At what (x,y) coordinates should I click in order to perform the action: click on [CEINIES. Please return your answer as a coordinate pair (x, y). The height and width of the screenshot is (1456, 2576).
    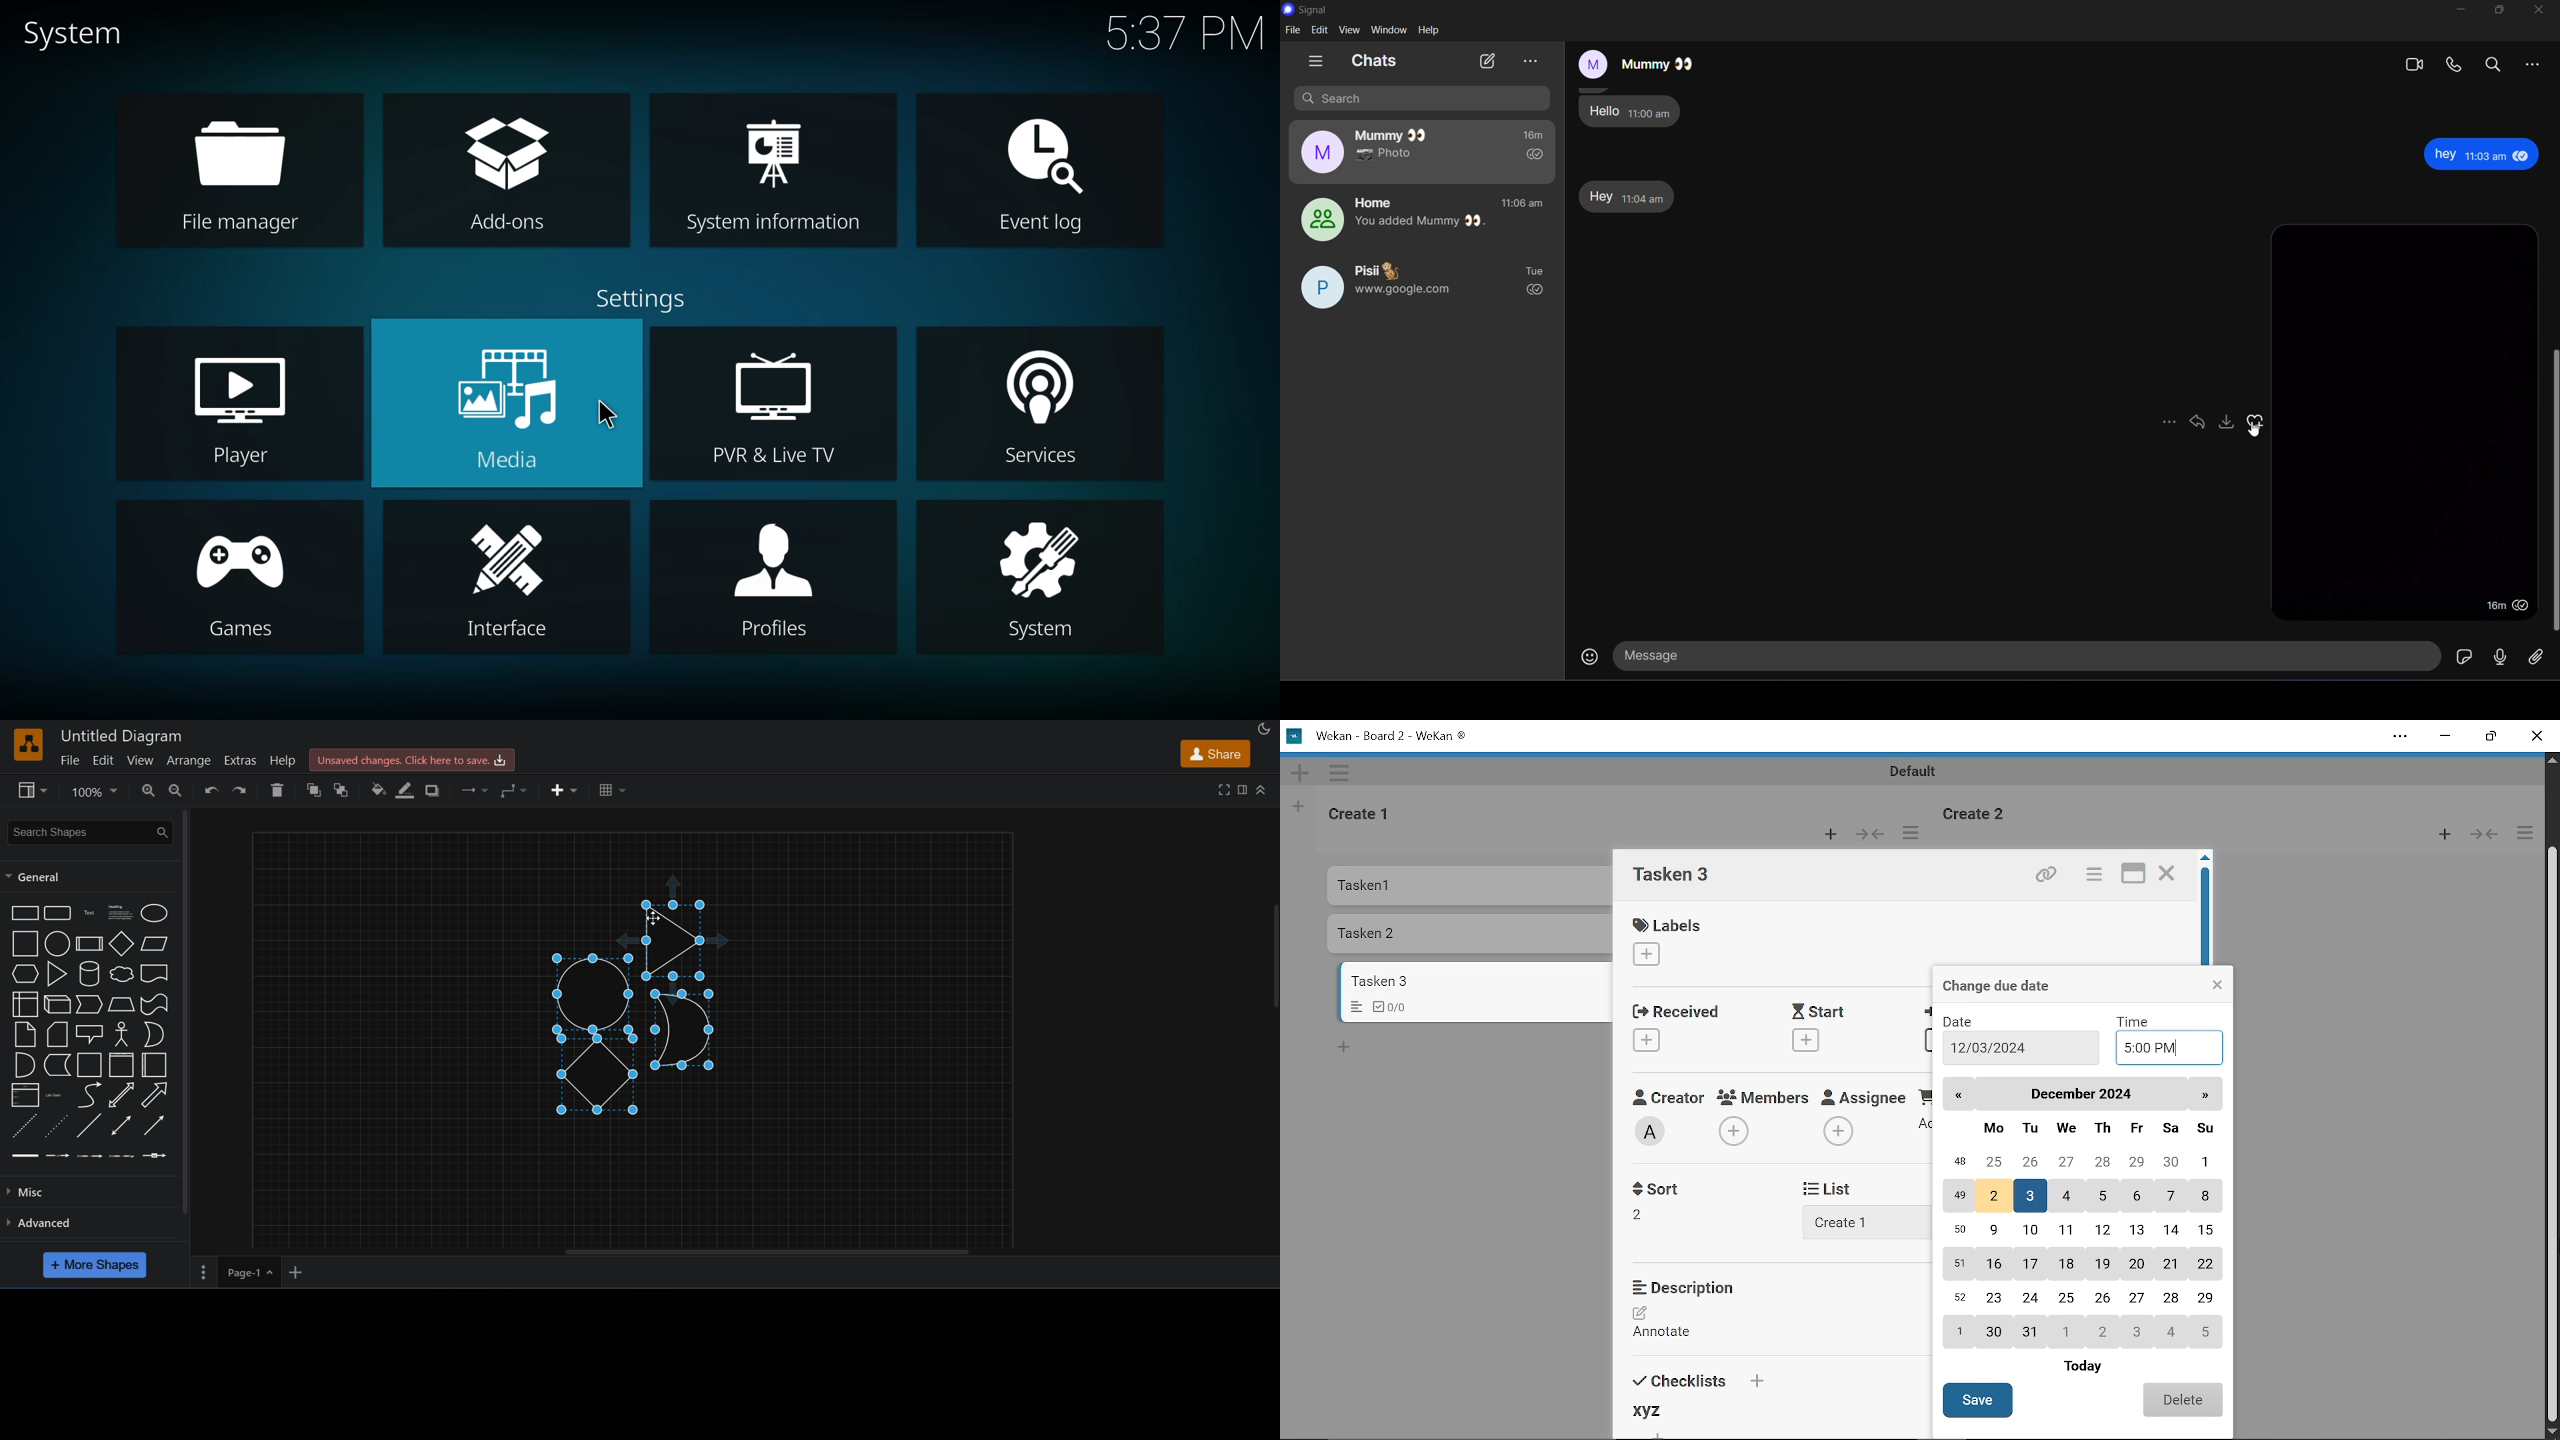
    Looking at the image, I should click on (249, 632).